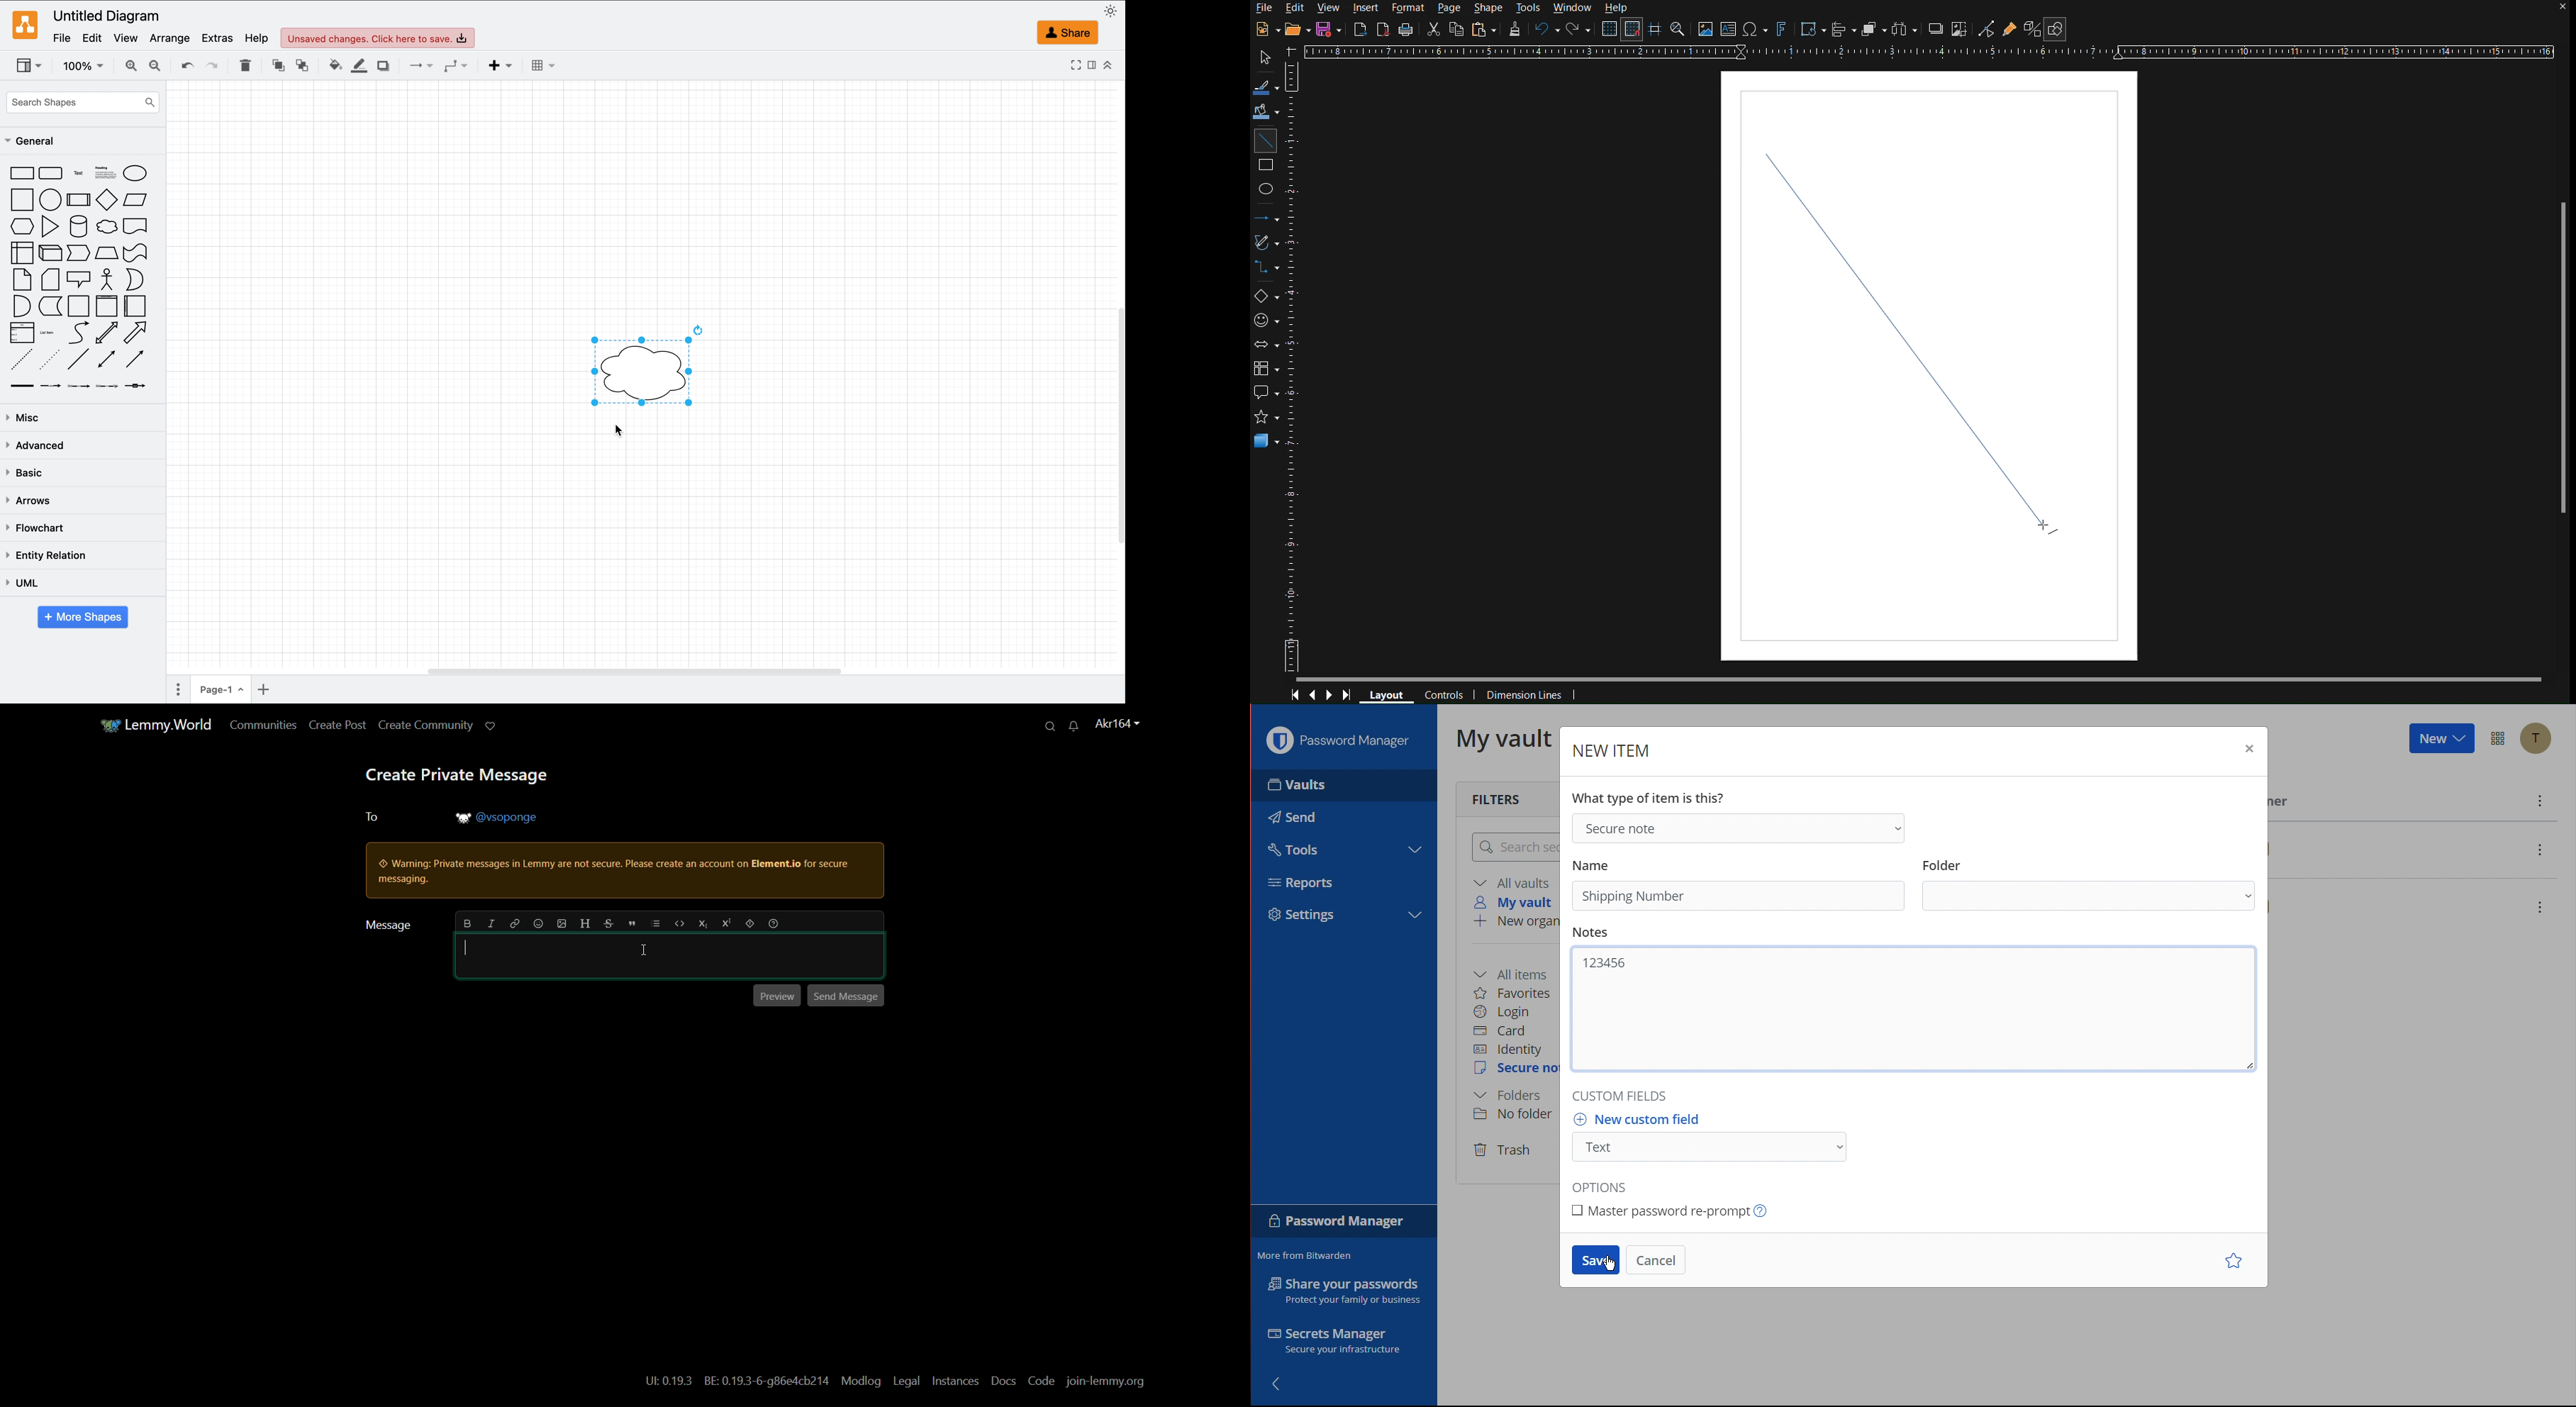 The image size is (2576, 1428). Describe the element at coordinates (2009, 28) in the screenshot. I see `Show Gluepoint Functions` at that location.